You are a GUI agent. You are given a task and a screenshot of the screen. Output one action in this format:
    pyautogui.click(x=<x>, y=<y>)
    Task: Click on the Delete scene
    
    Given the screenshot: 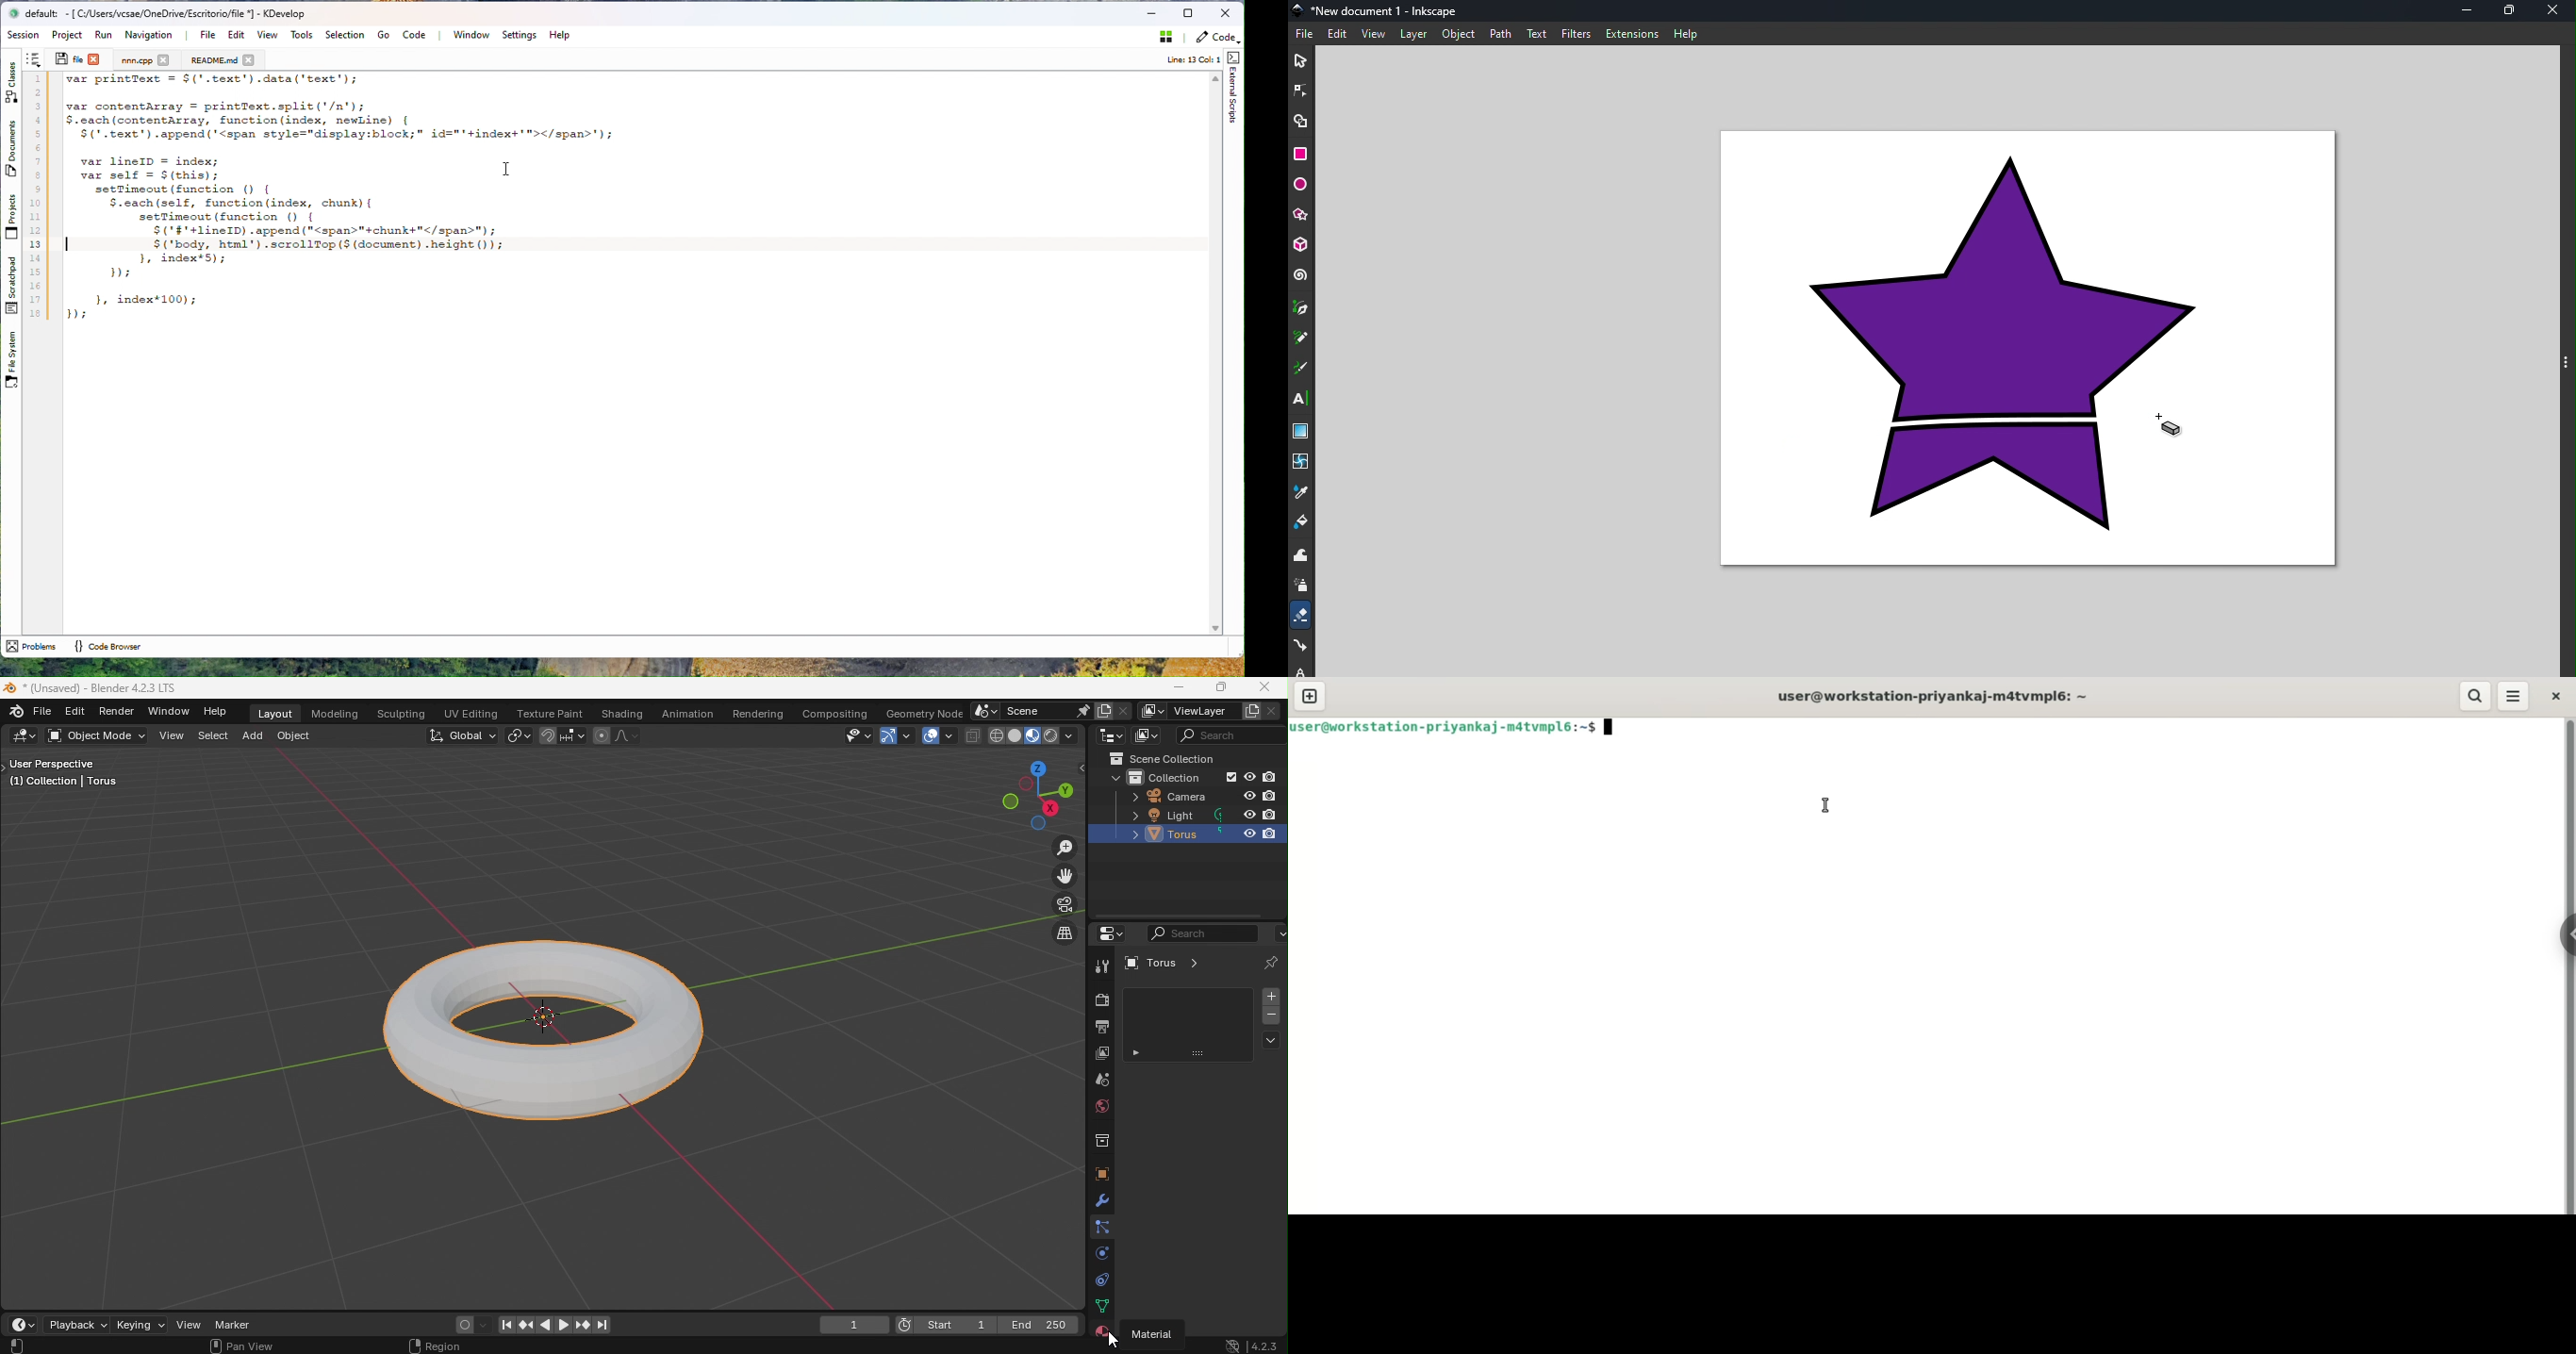 What is the action you would take?
    pyautogui.click(x=1122, y=710)
    